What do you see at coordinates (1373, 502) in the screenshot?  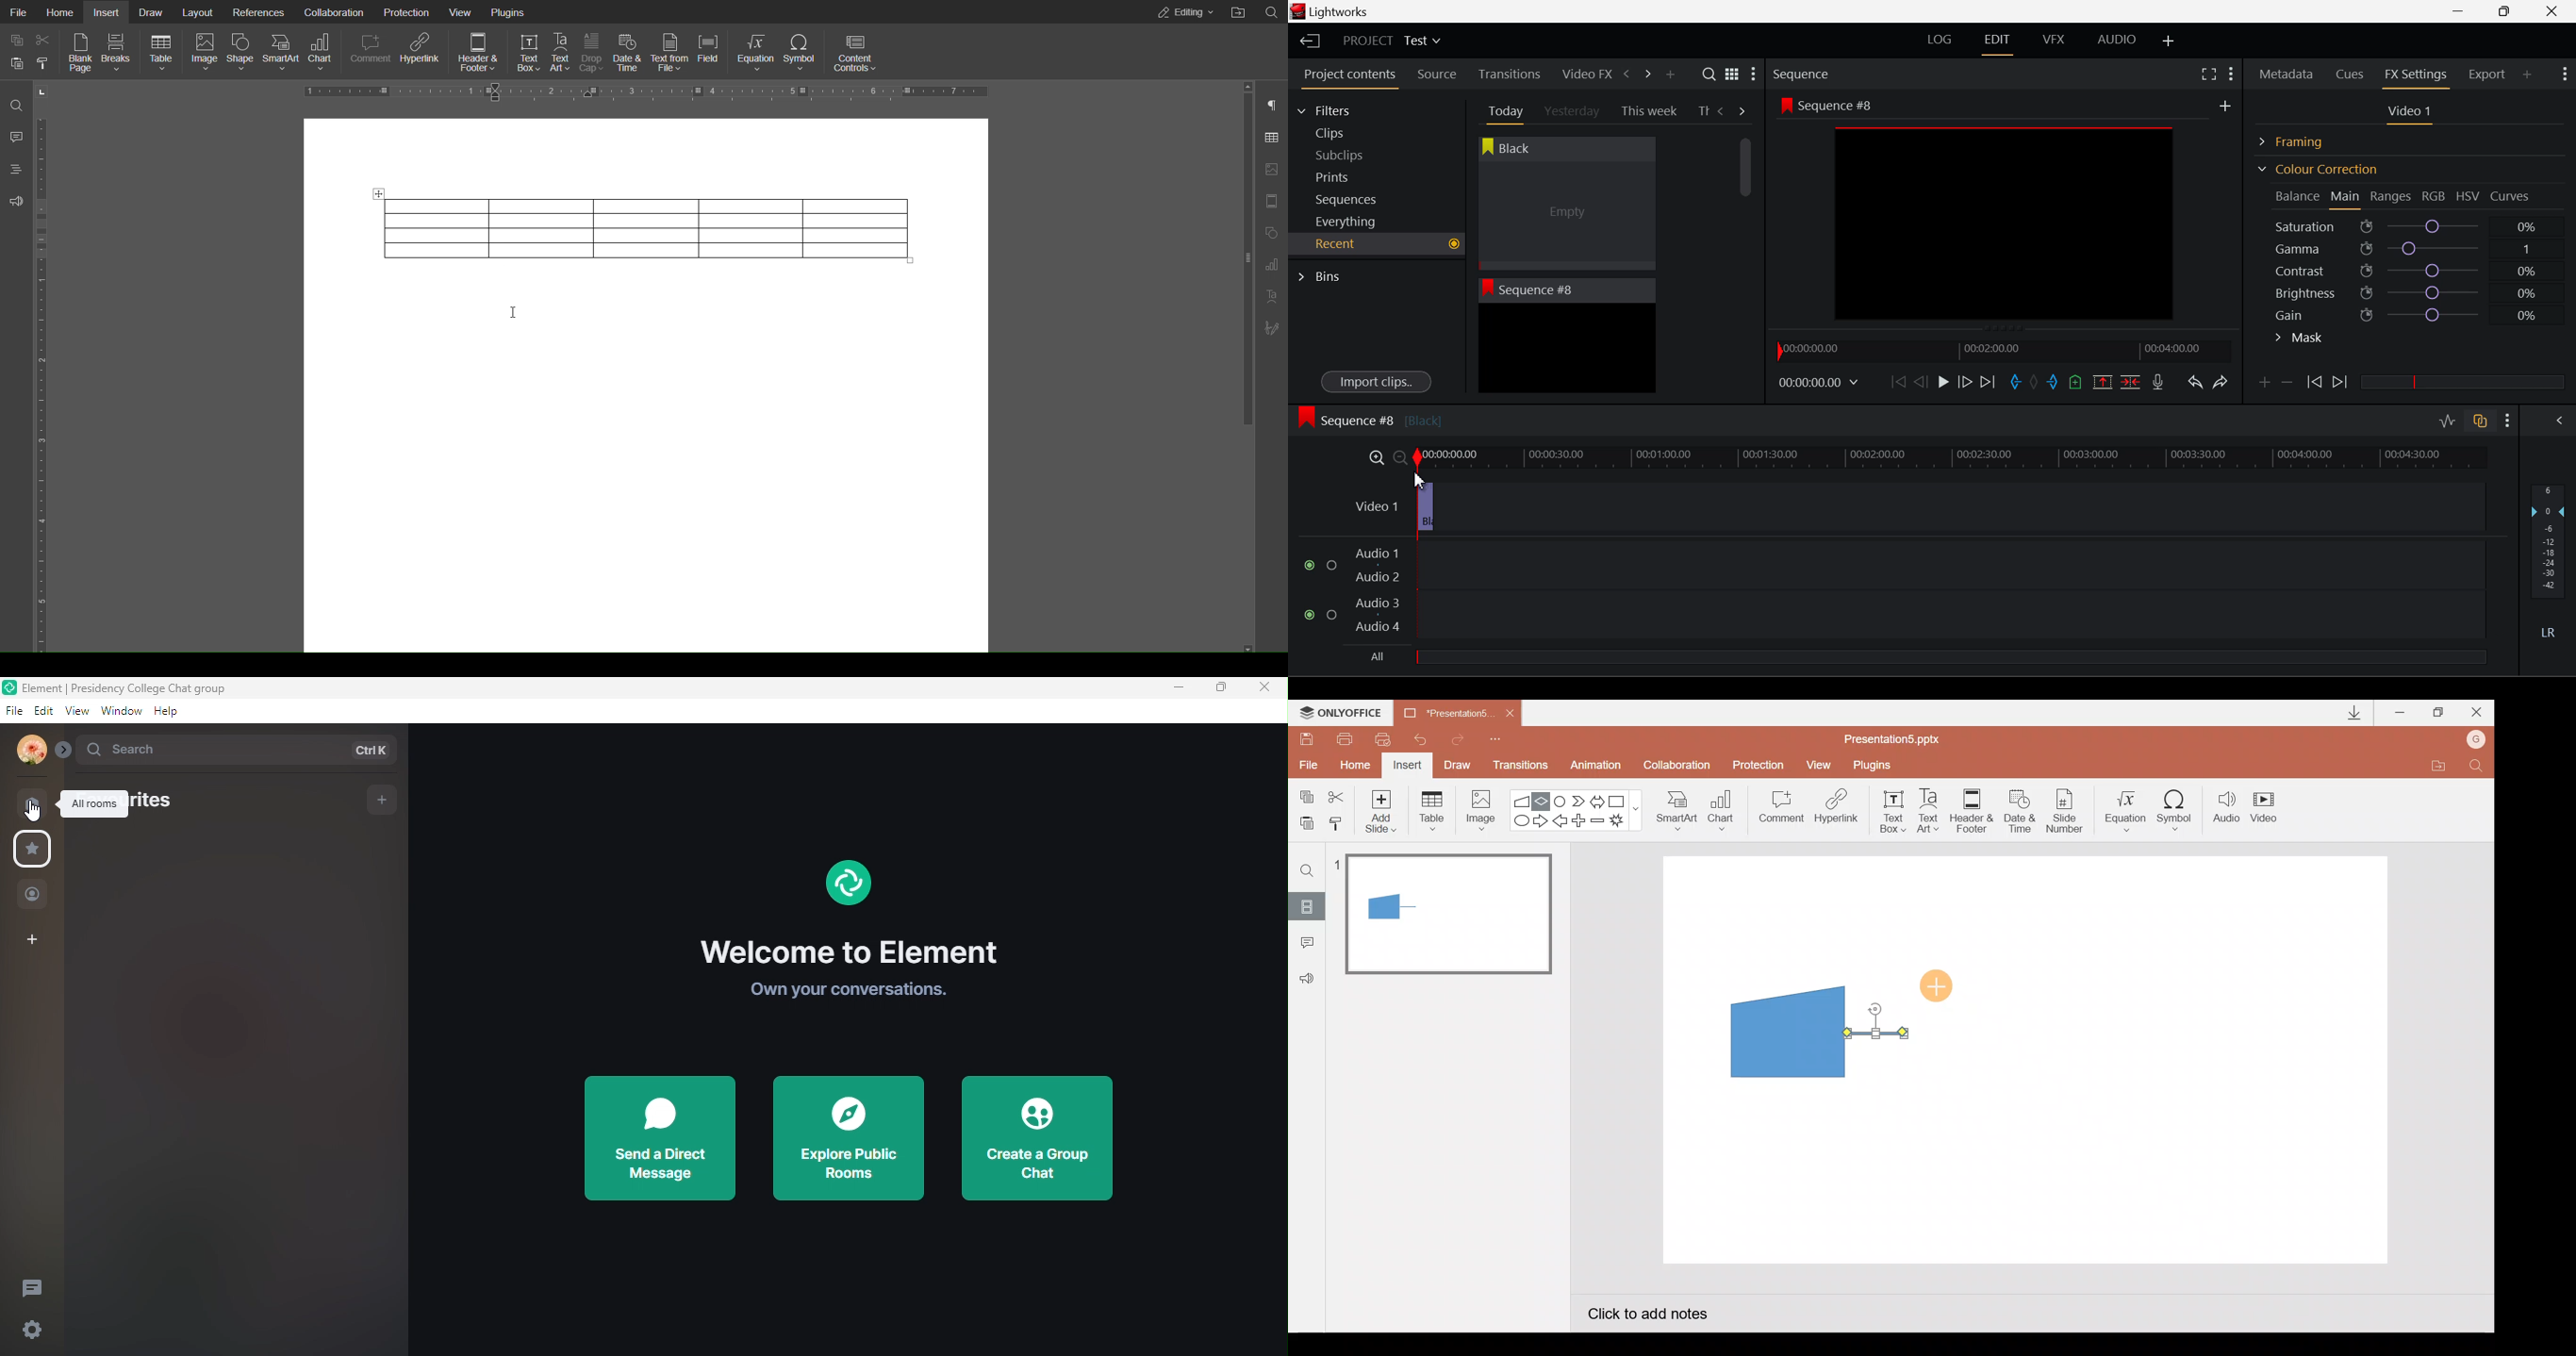 I see `Video 1` at bounding box center [1373, 502].